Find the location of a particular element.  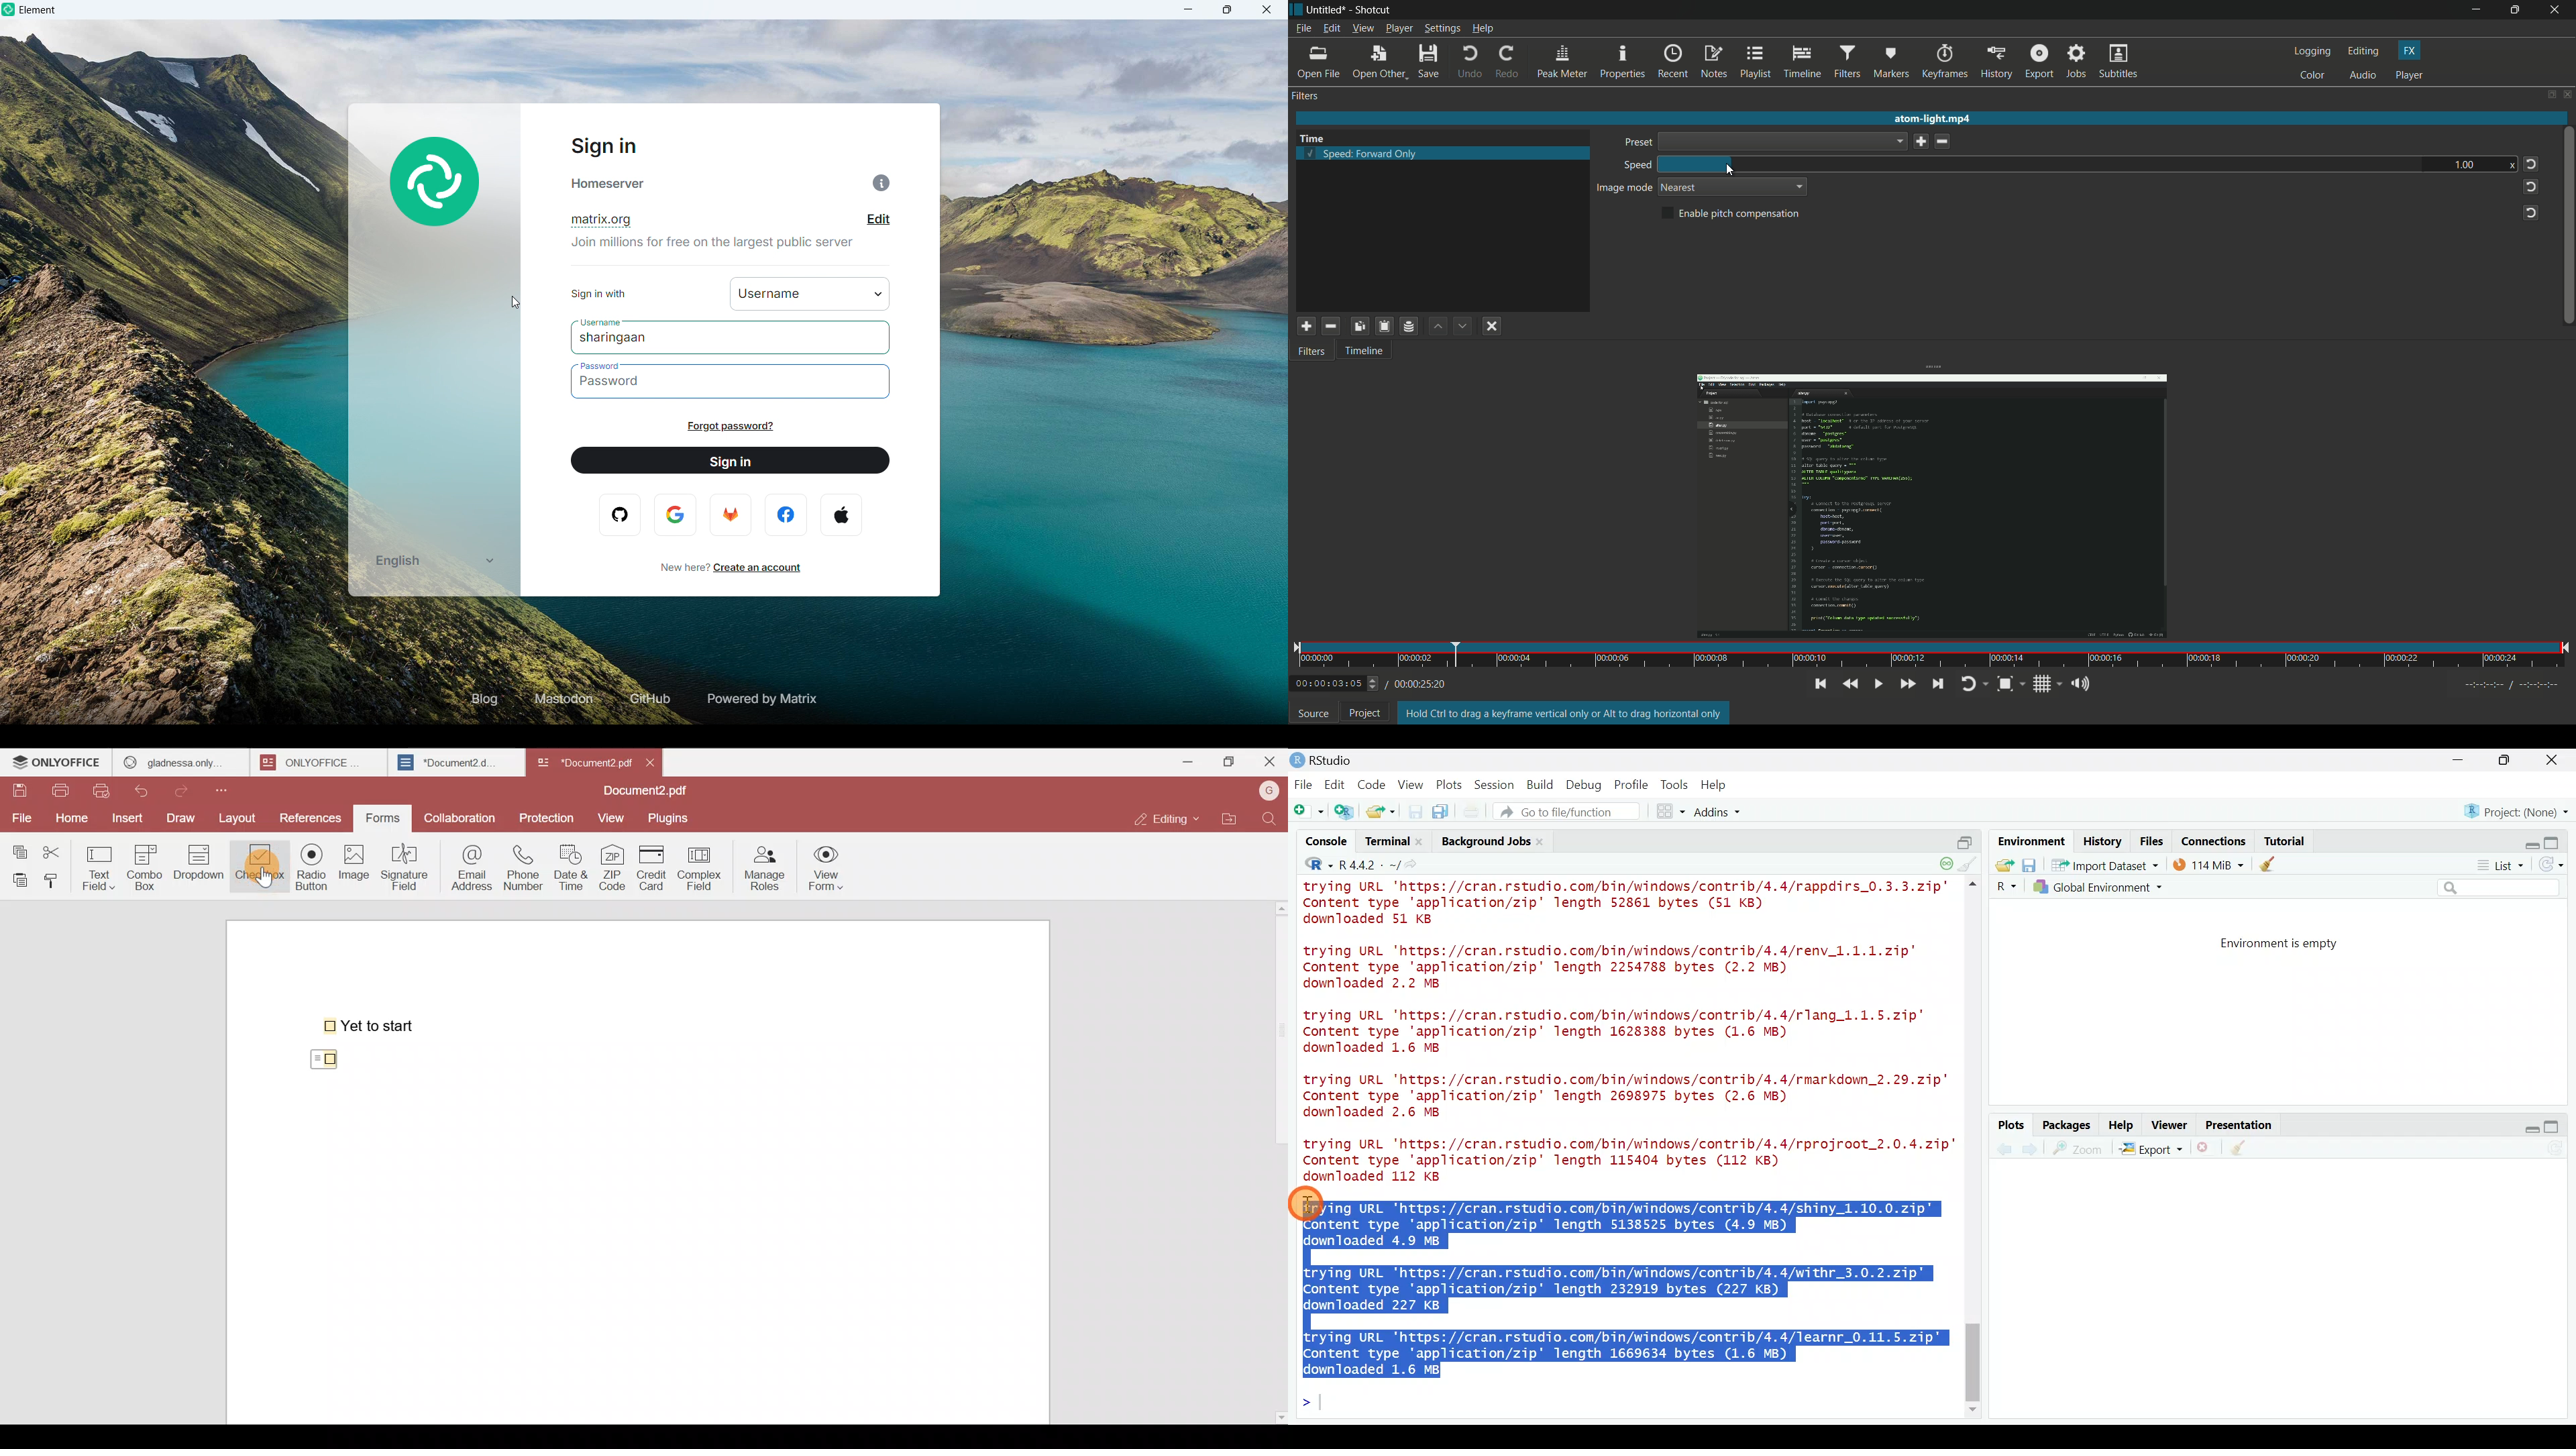

save workspace as is located at coordinates (2029, 865).